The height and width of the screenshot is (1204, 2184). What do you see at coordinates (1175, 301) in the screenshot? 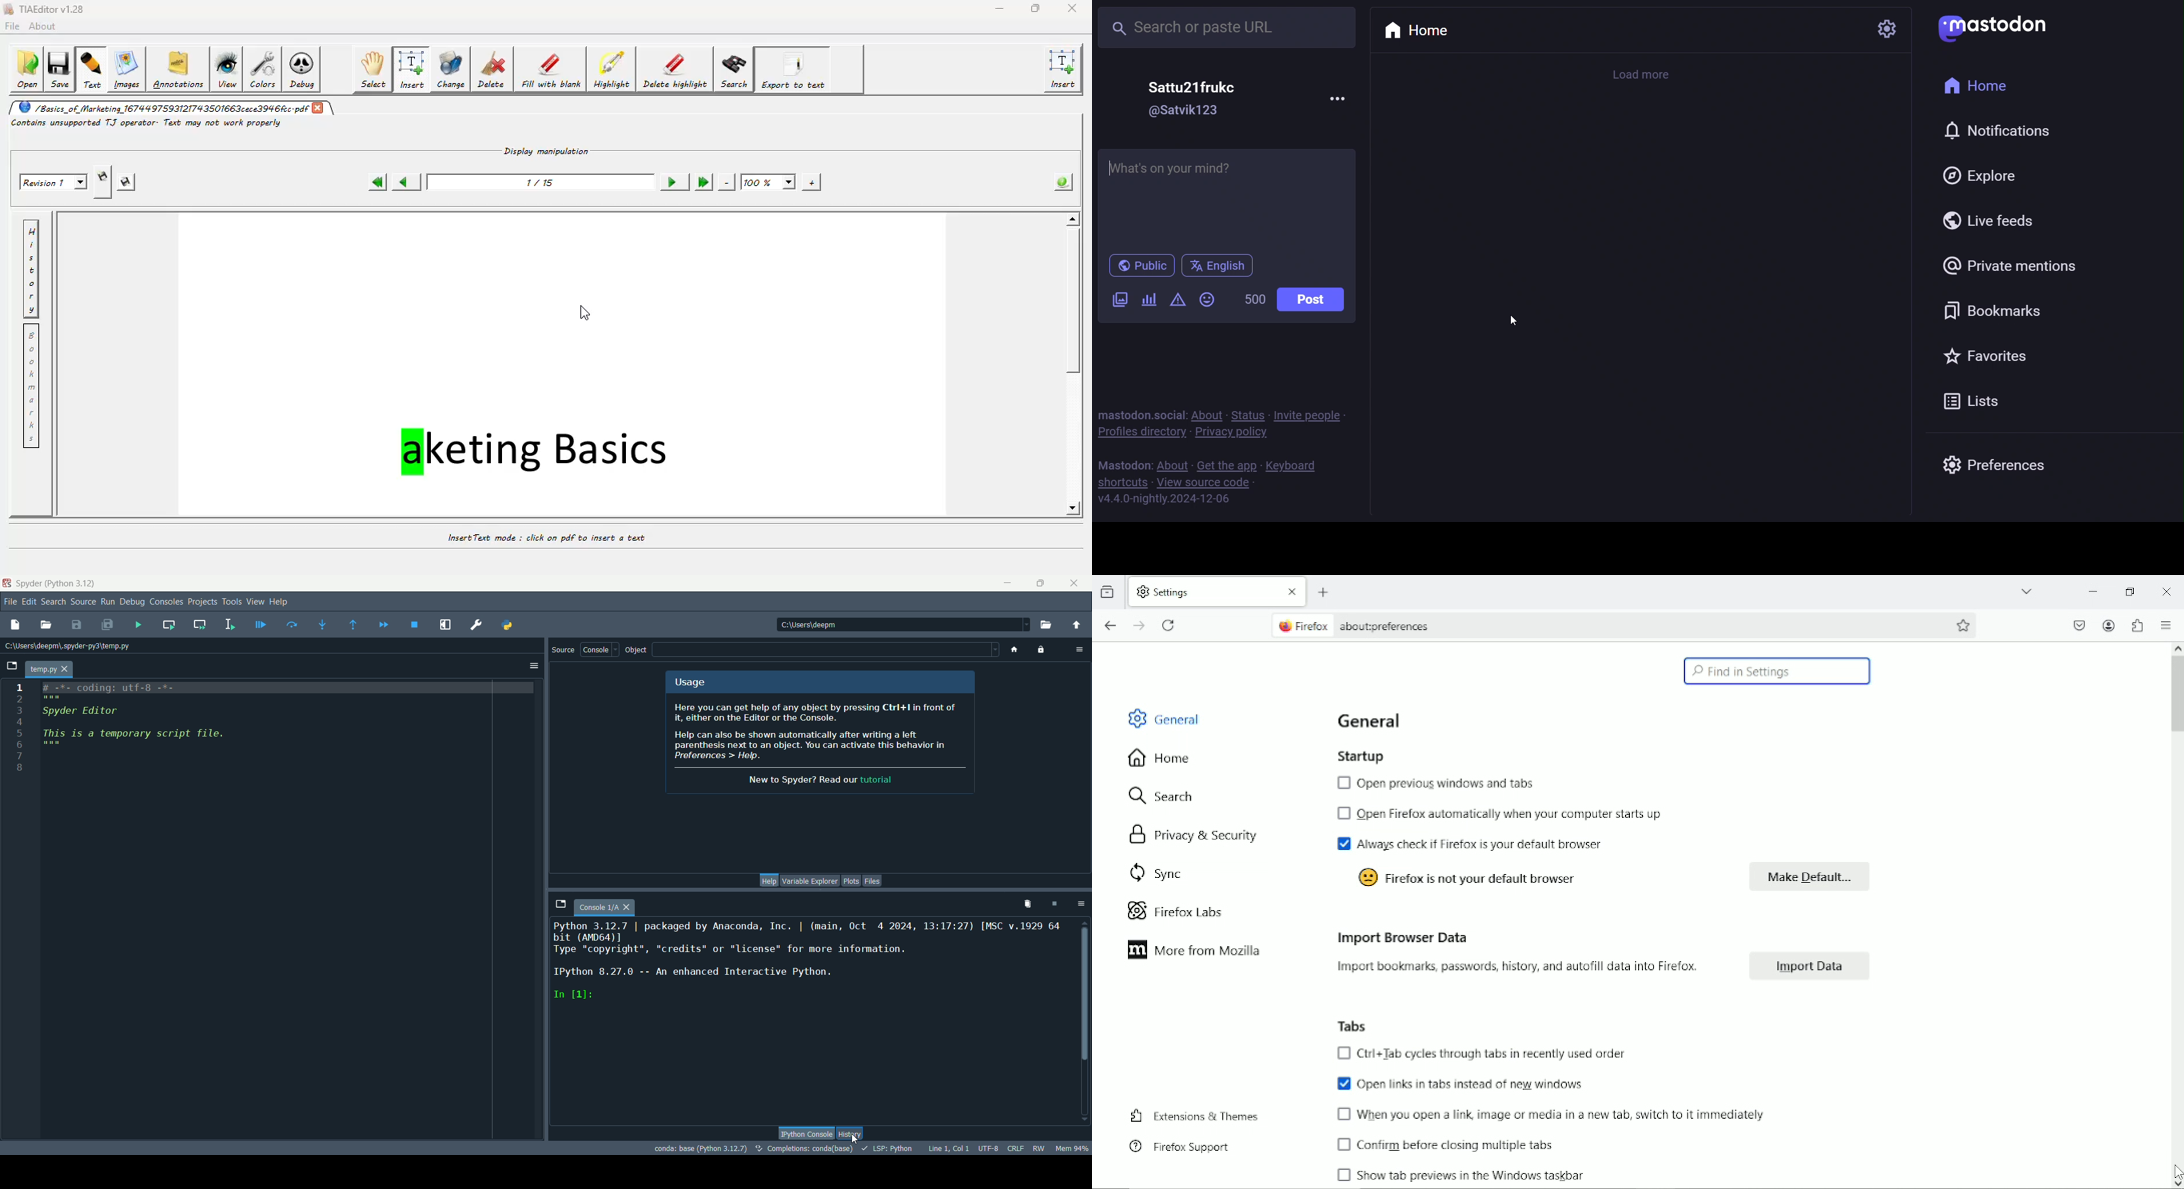
I see `content warning` at bounding box center [1175, 301].